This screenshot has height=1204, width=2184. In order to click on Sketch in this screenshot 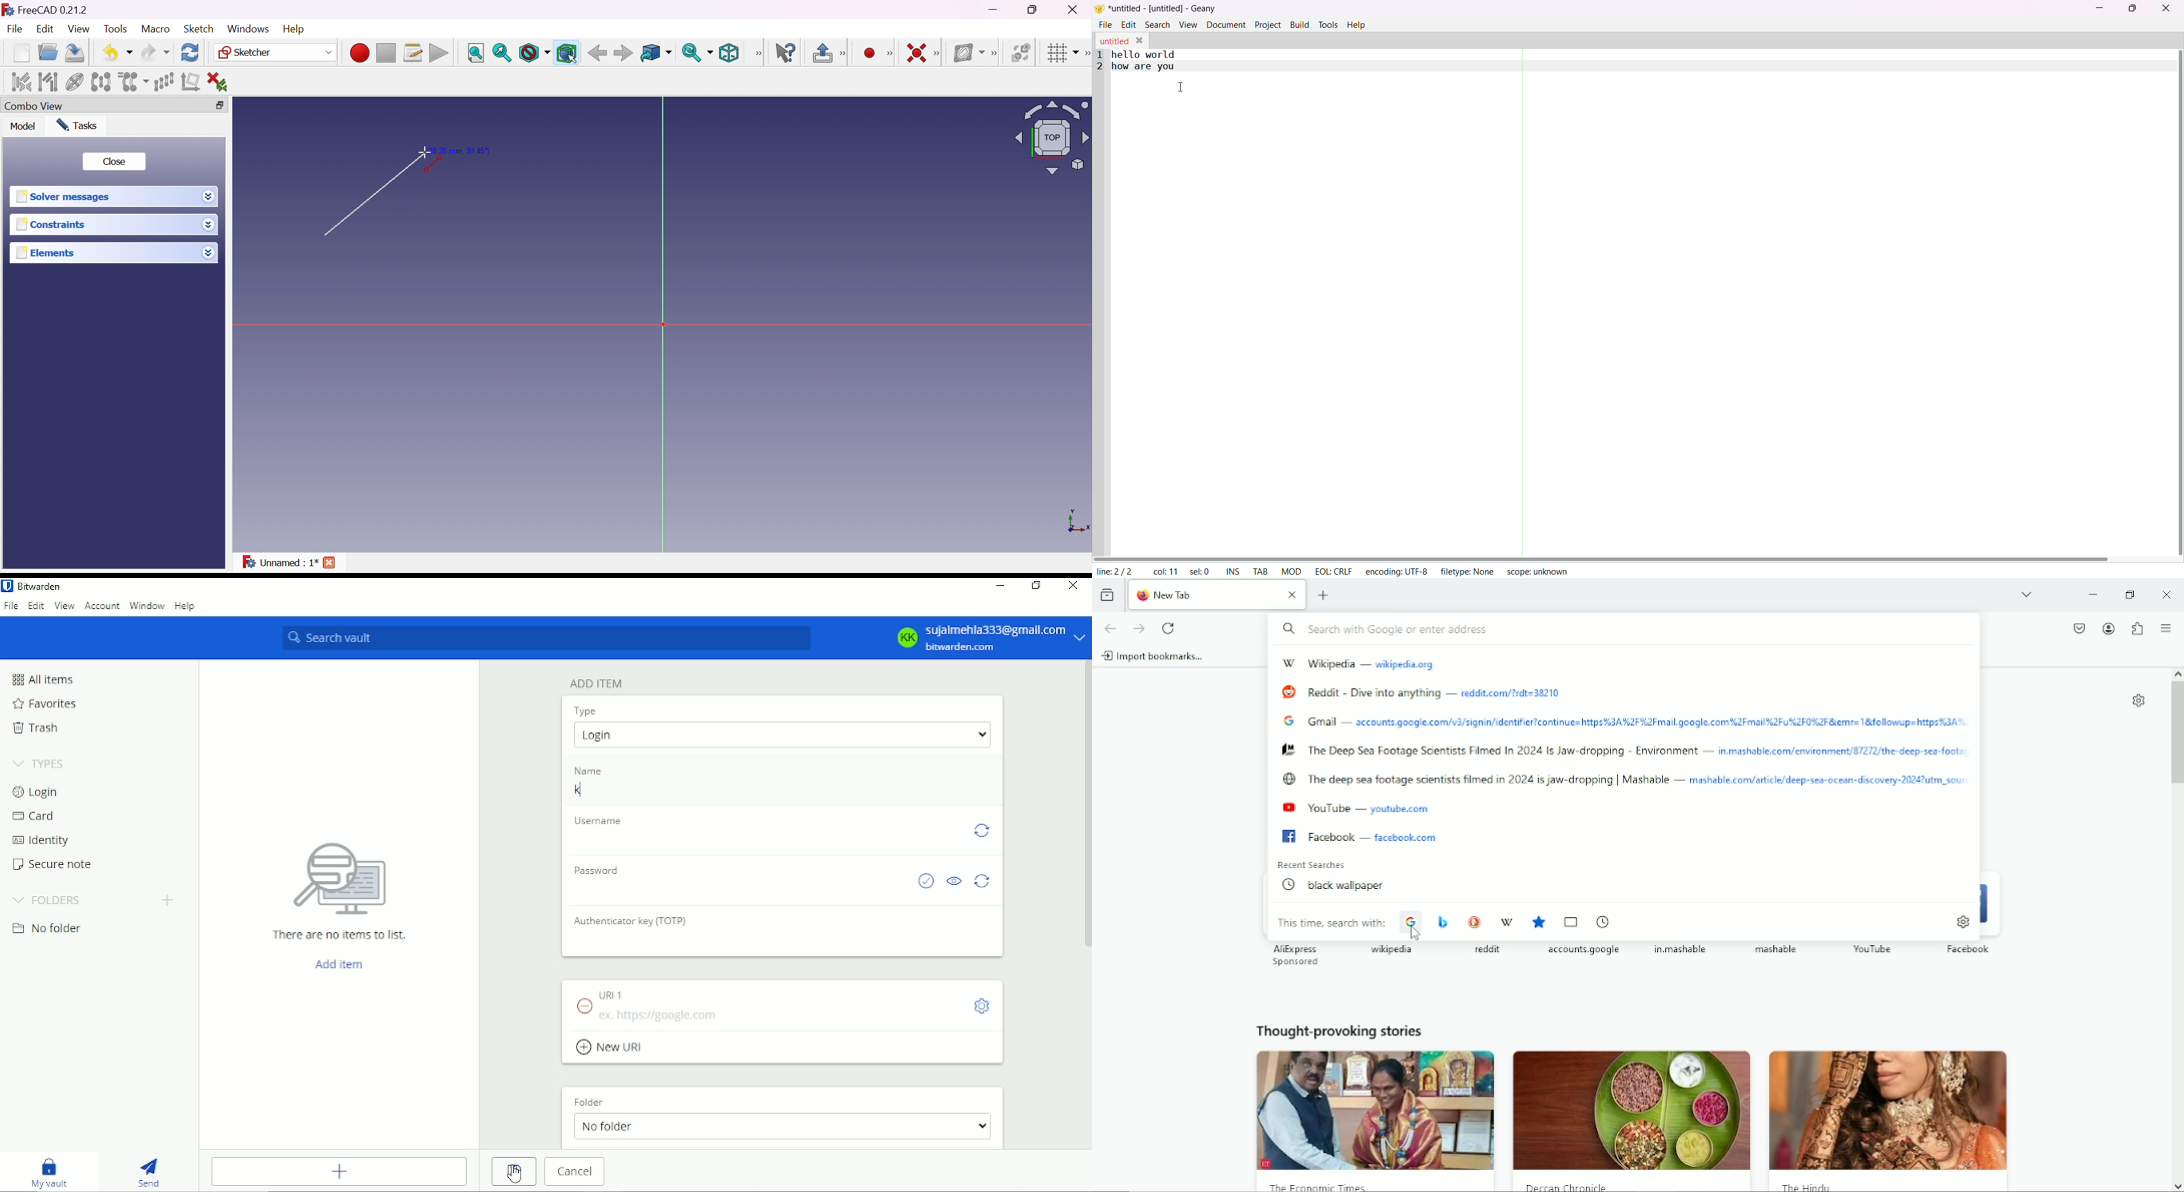, I will do `click(200, 29)`.